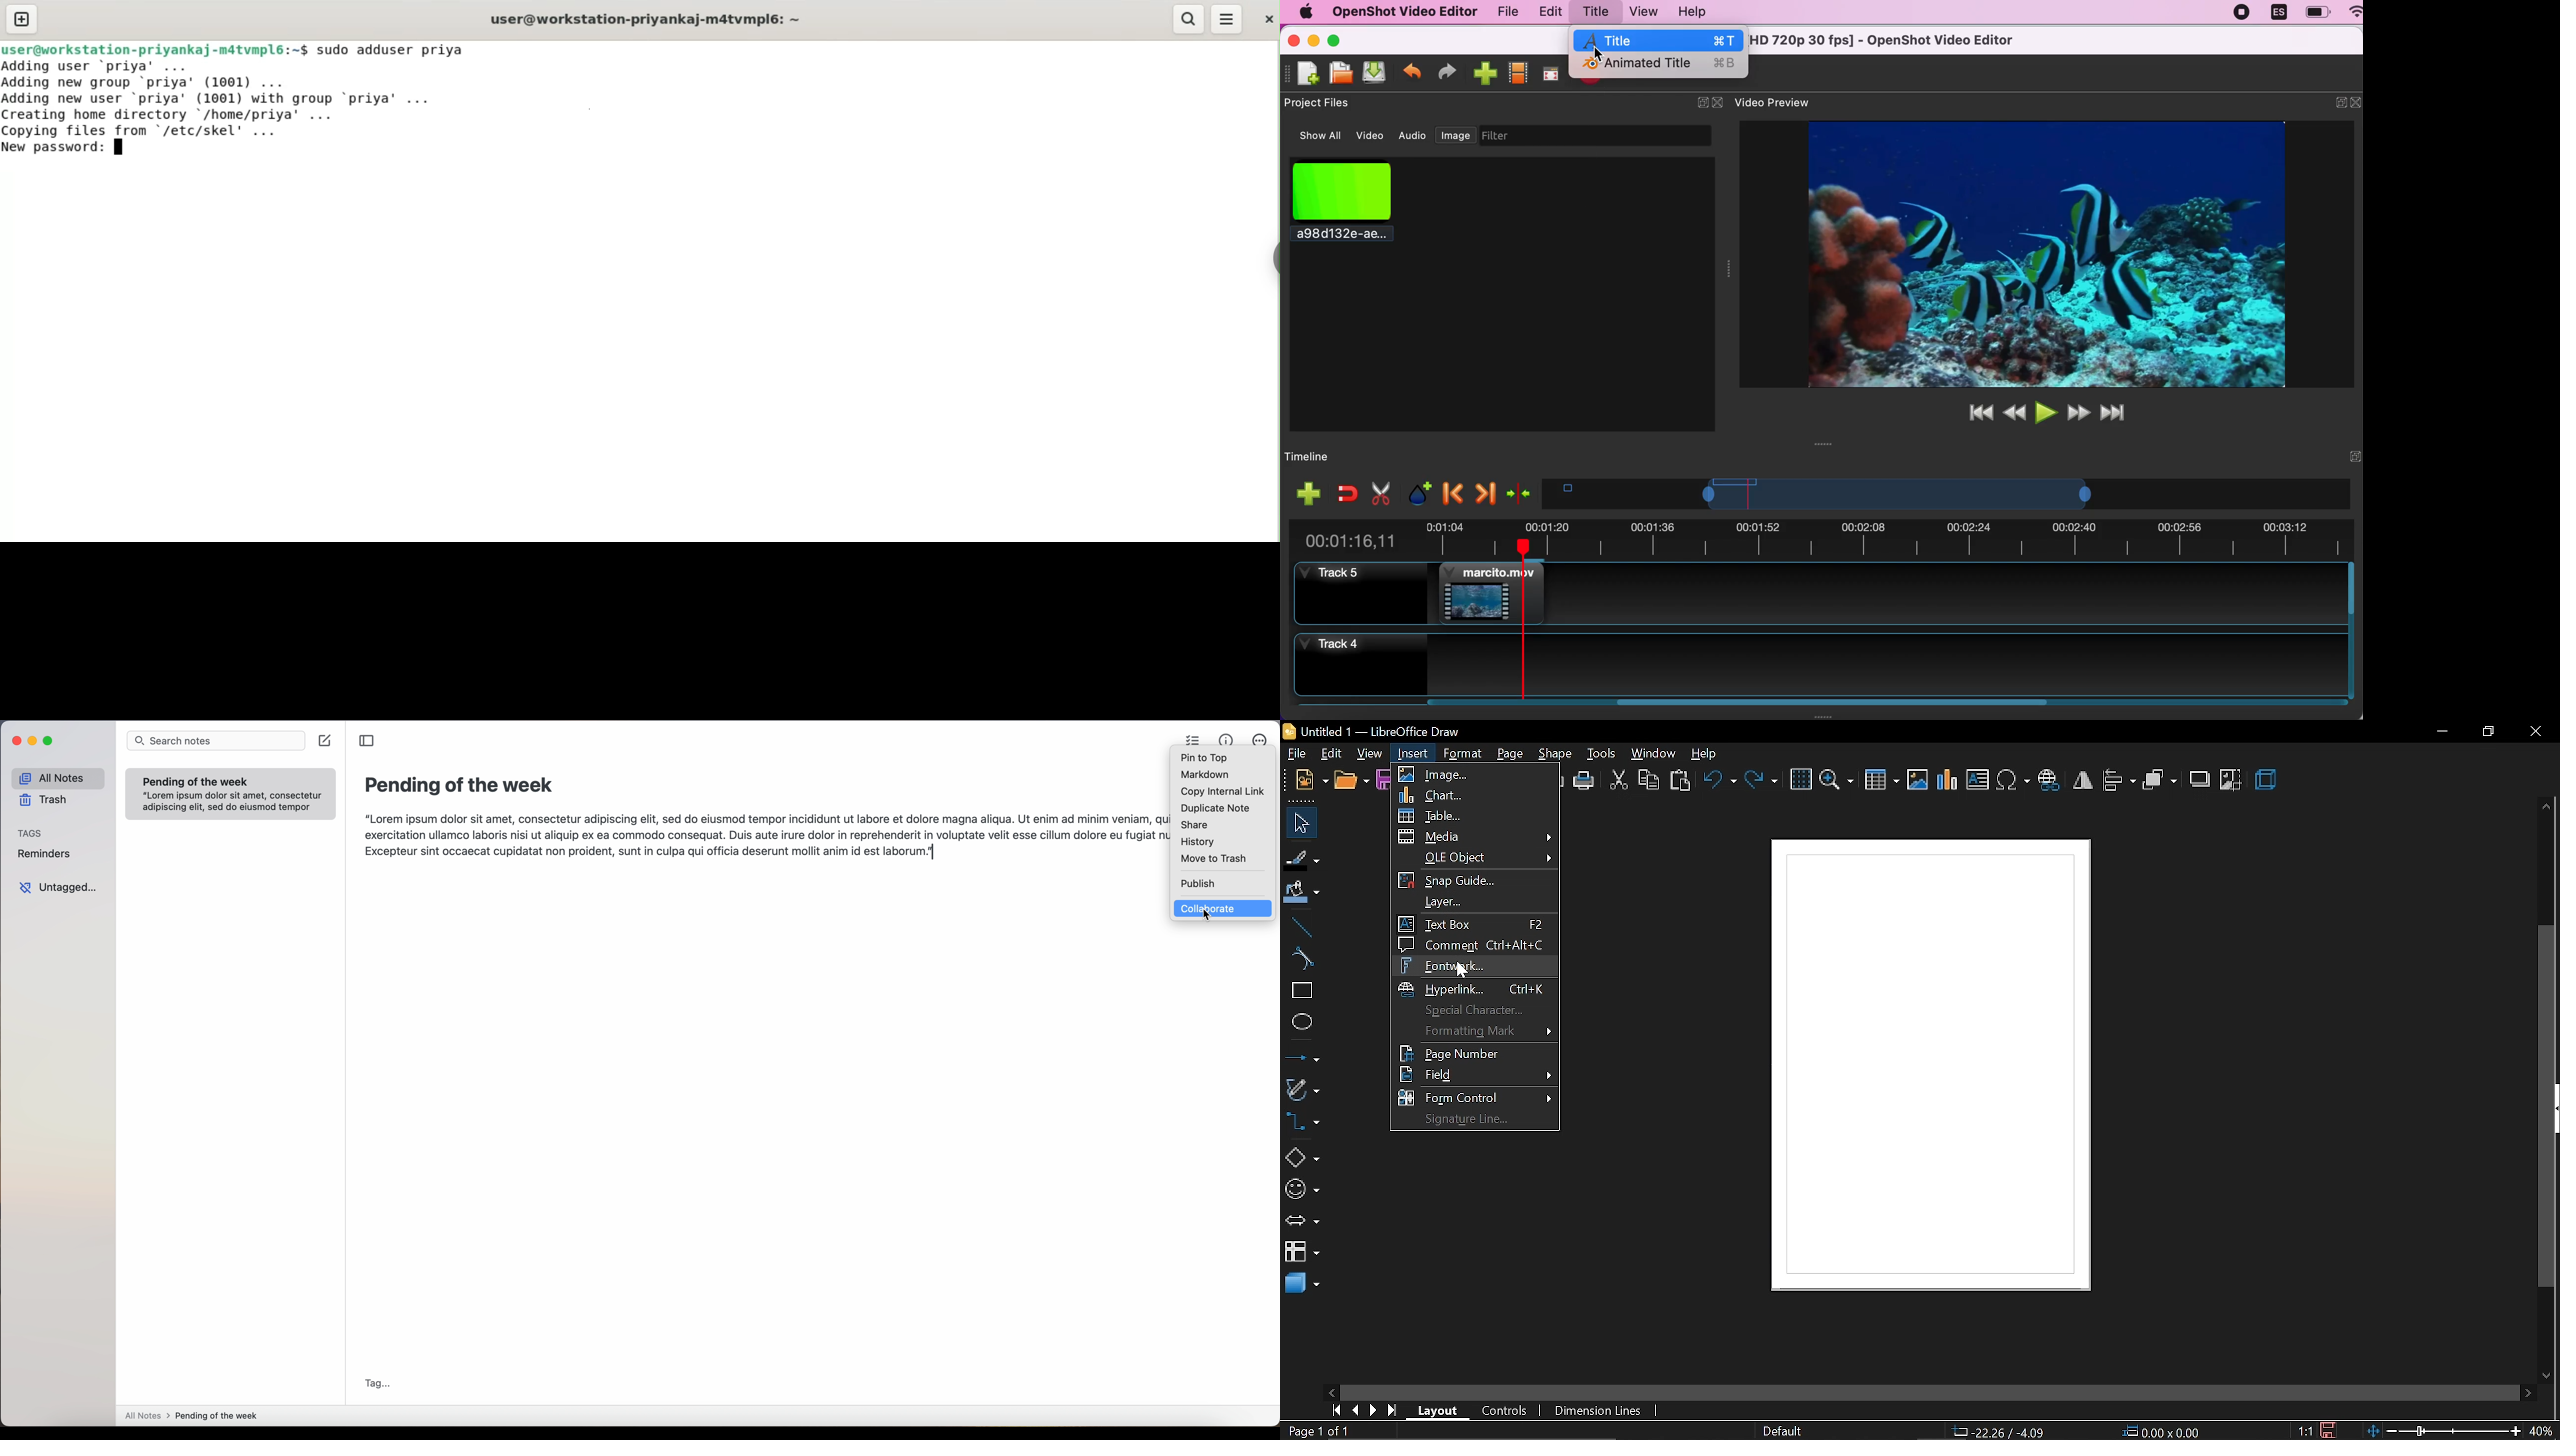 The image size is (2576, 1456). What do you see at coordinates (1473, 945) in the screenshot?
I see `comment` at bounding box center [1473, 945].